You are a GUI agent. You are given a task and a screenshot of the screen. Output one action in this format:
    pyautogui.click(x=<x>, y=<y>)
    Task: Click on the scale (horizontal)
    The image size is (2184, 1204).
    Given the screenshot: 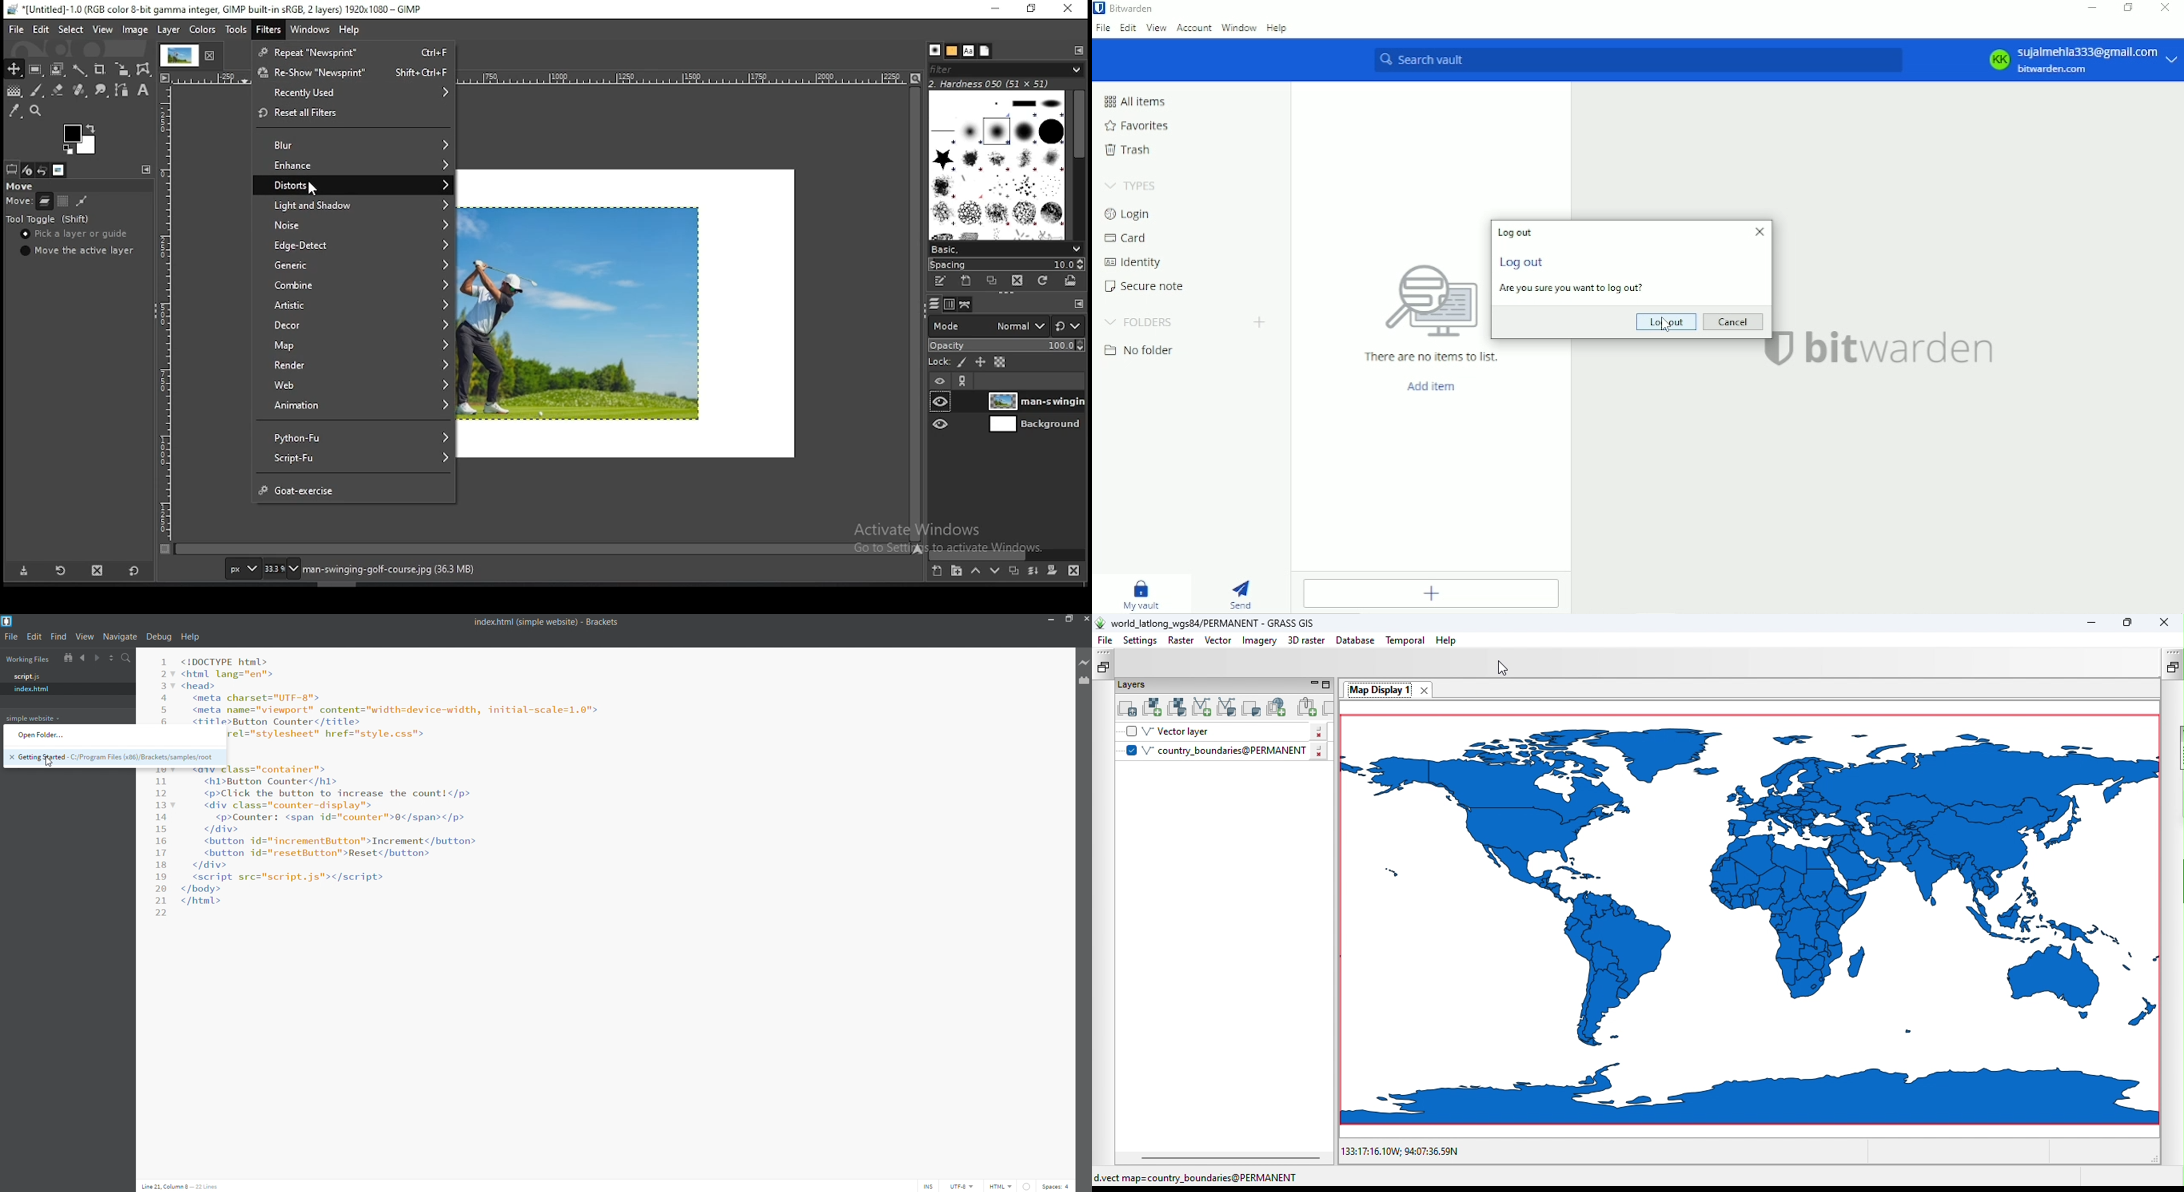 What is the action you would take?
    pyautogui.click(x=20, y=200)
    